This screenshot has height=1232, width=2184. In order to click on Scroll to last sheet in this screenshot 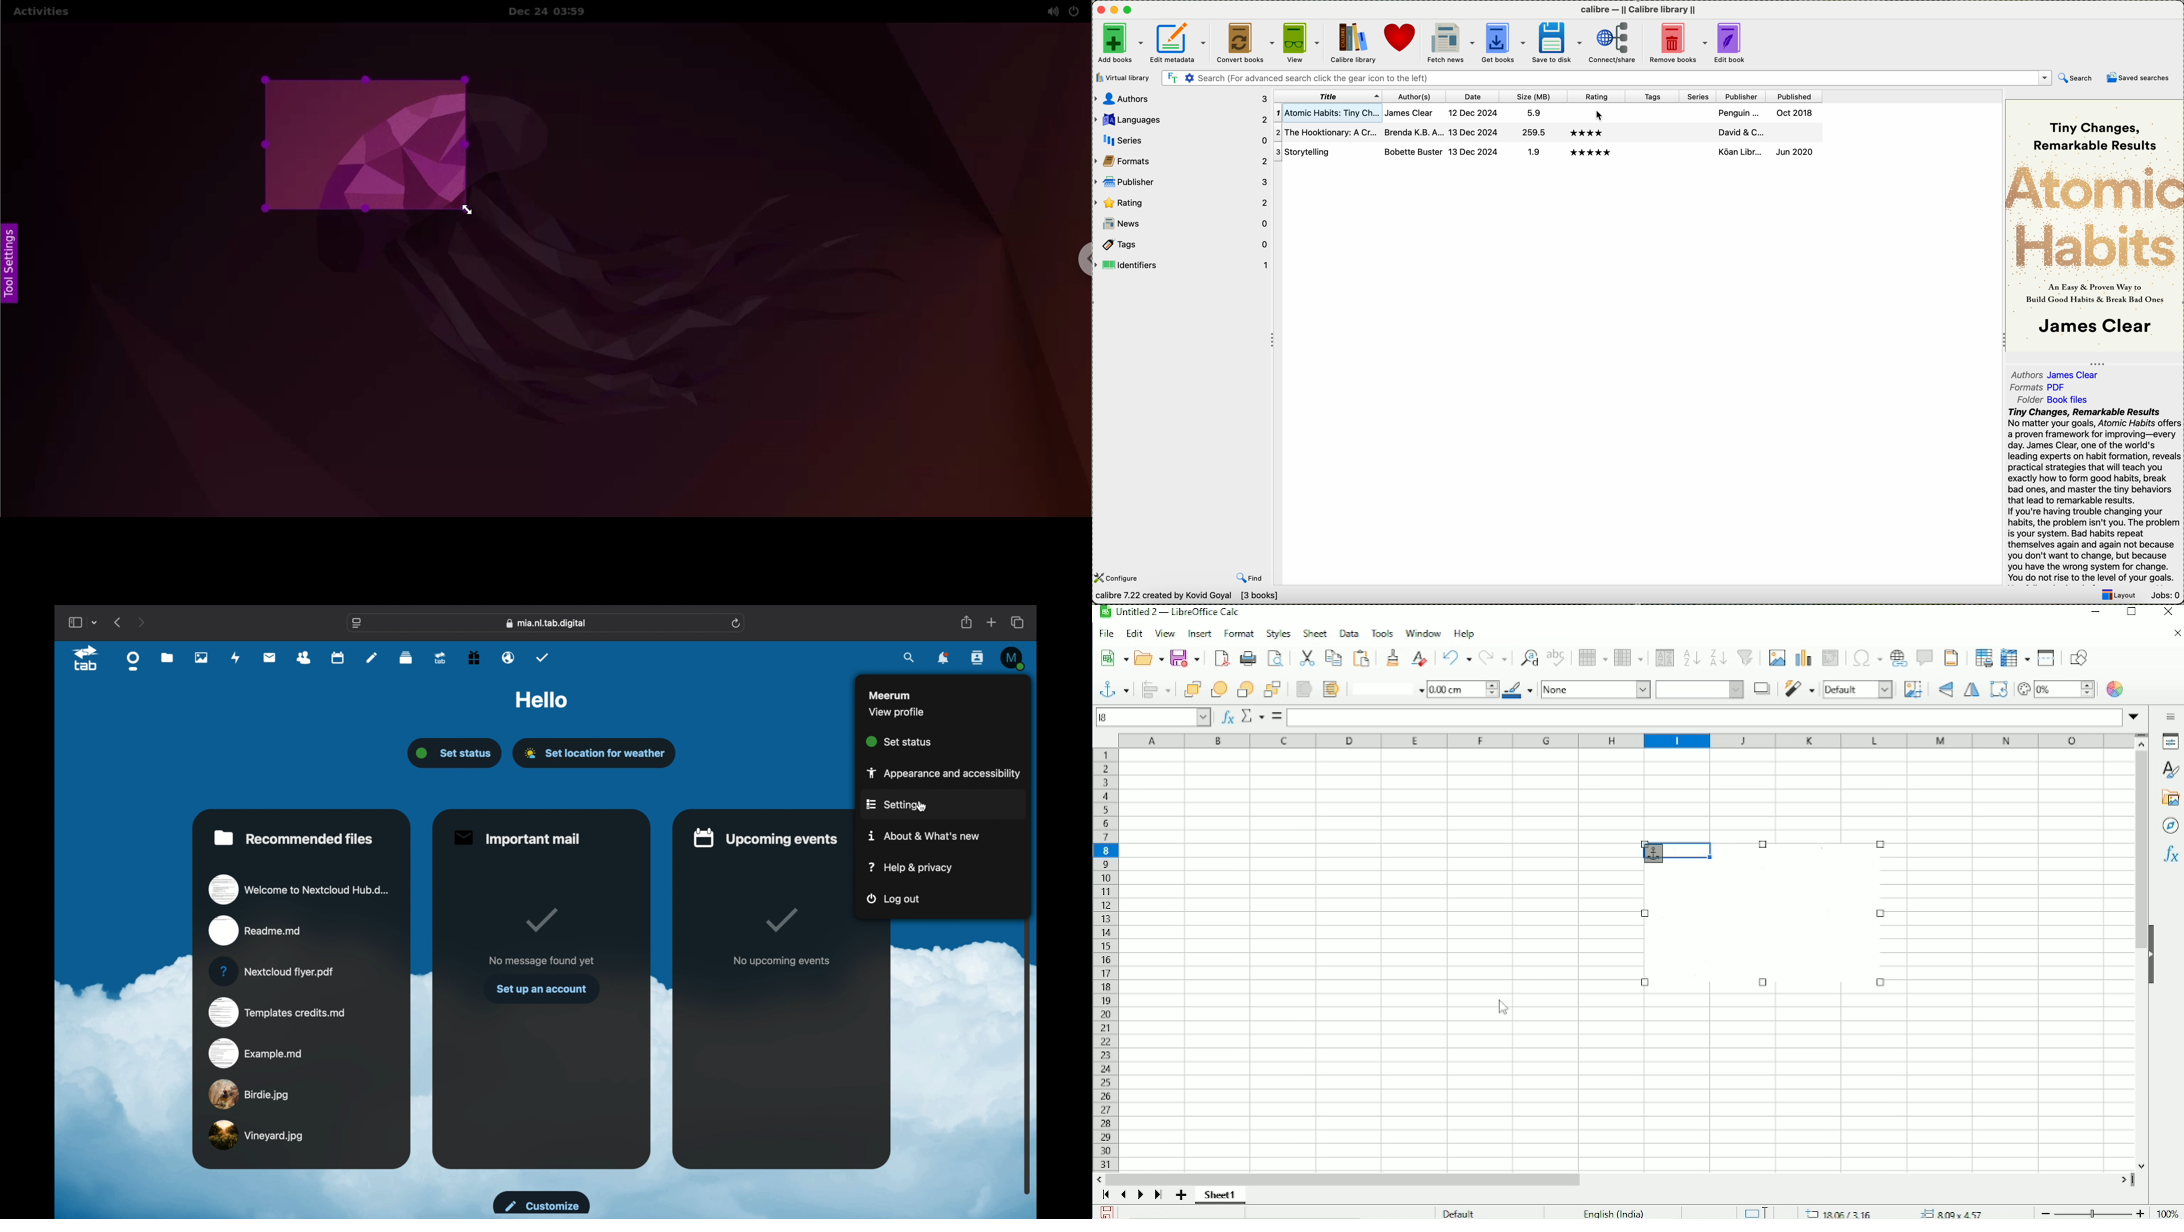, I will do `click(1159, 1195)`.